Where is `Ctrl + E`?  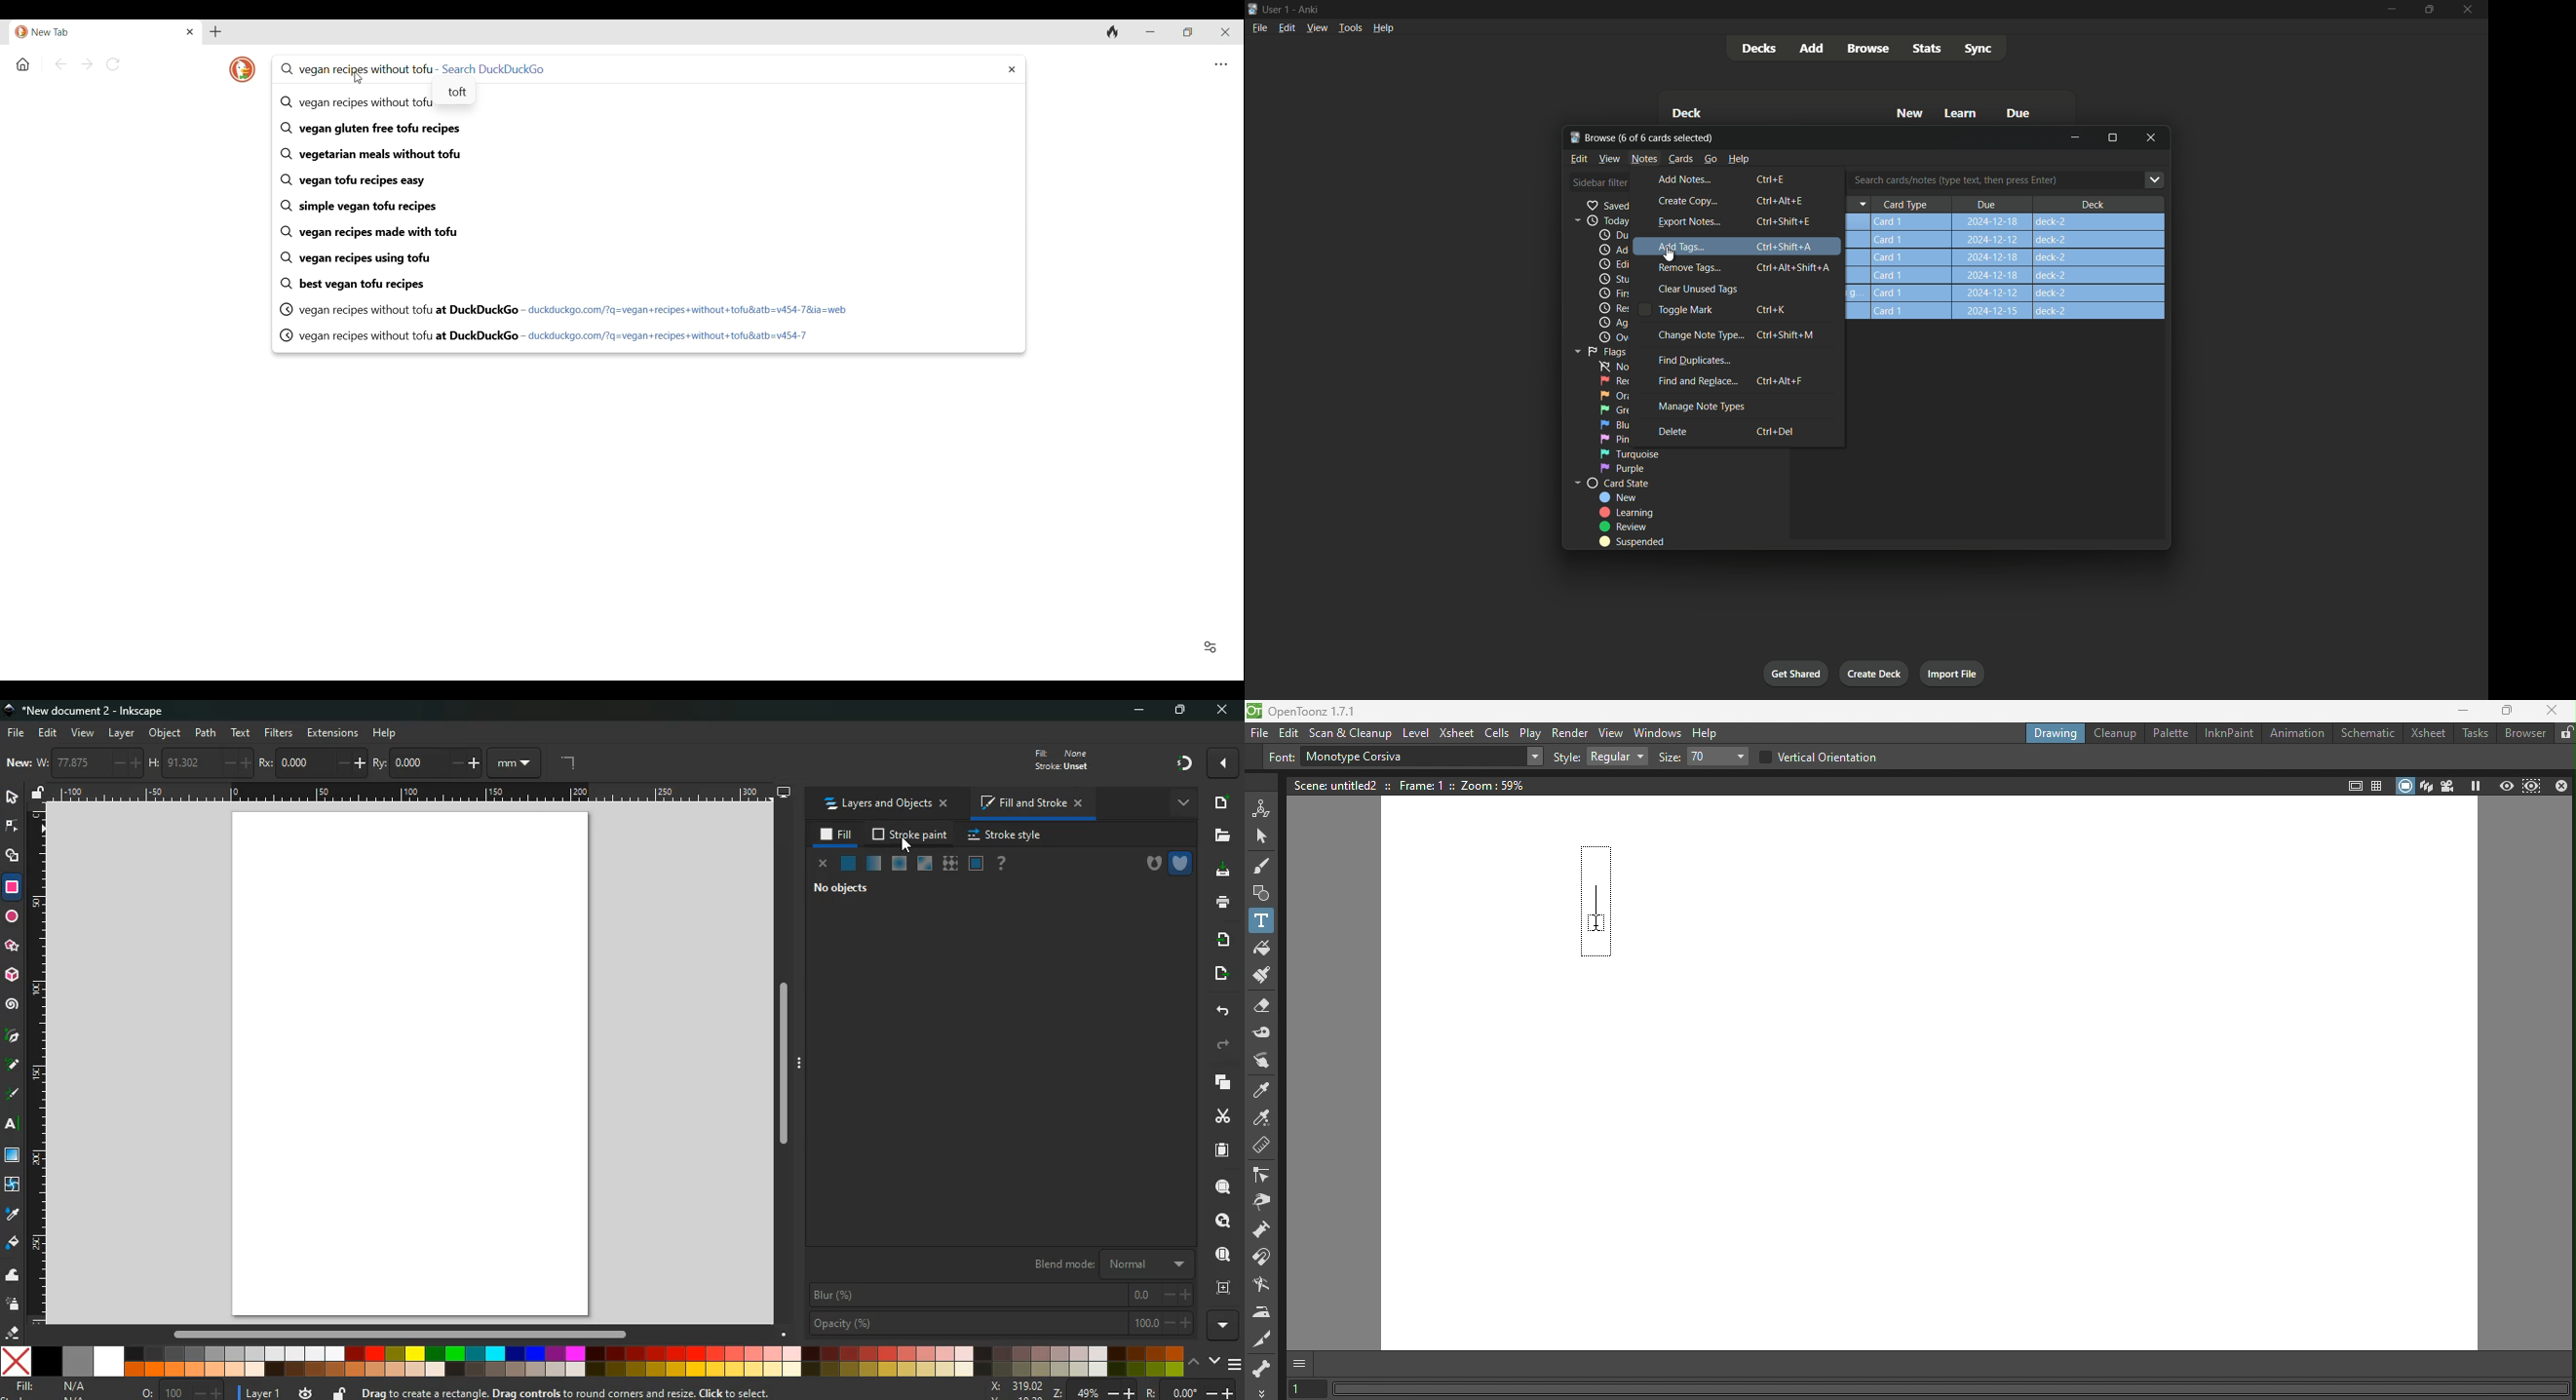 Ctrl + E is located at coordinates (1777, 180).